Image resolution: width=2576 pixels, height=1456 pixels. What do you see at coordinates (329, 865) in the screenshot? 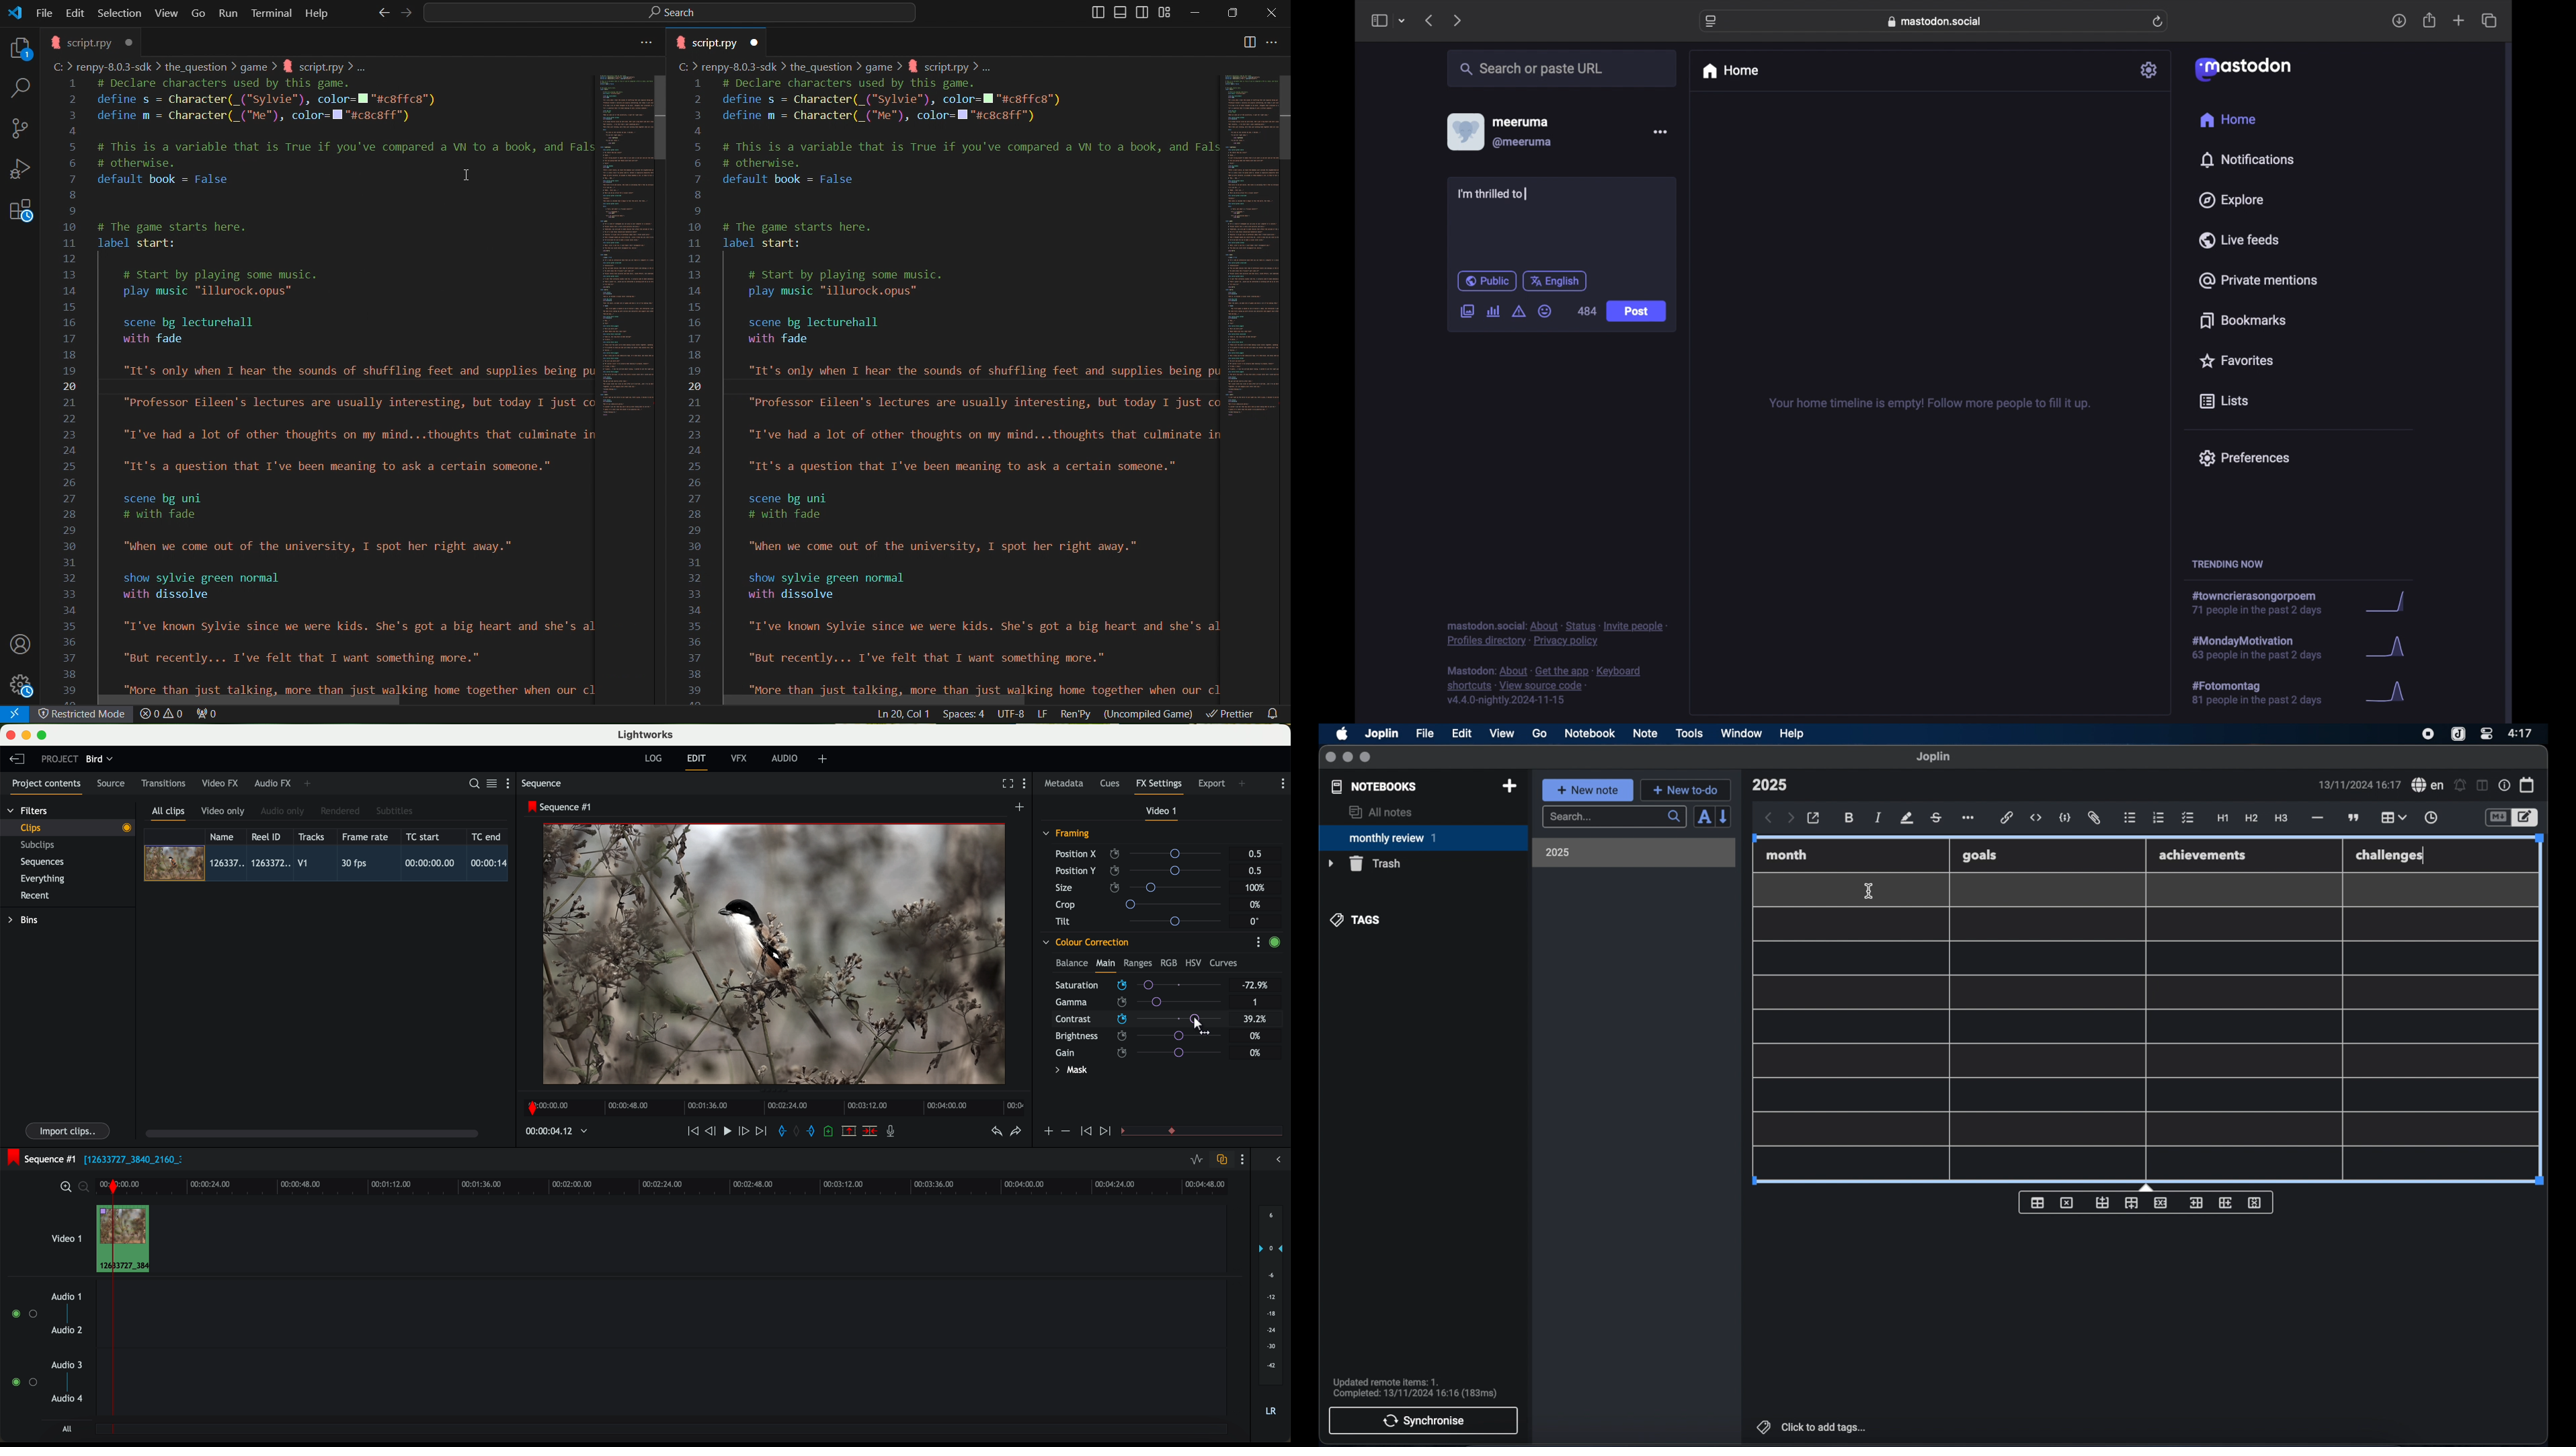
I see `click on video` at bounding box center [329, 865].